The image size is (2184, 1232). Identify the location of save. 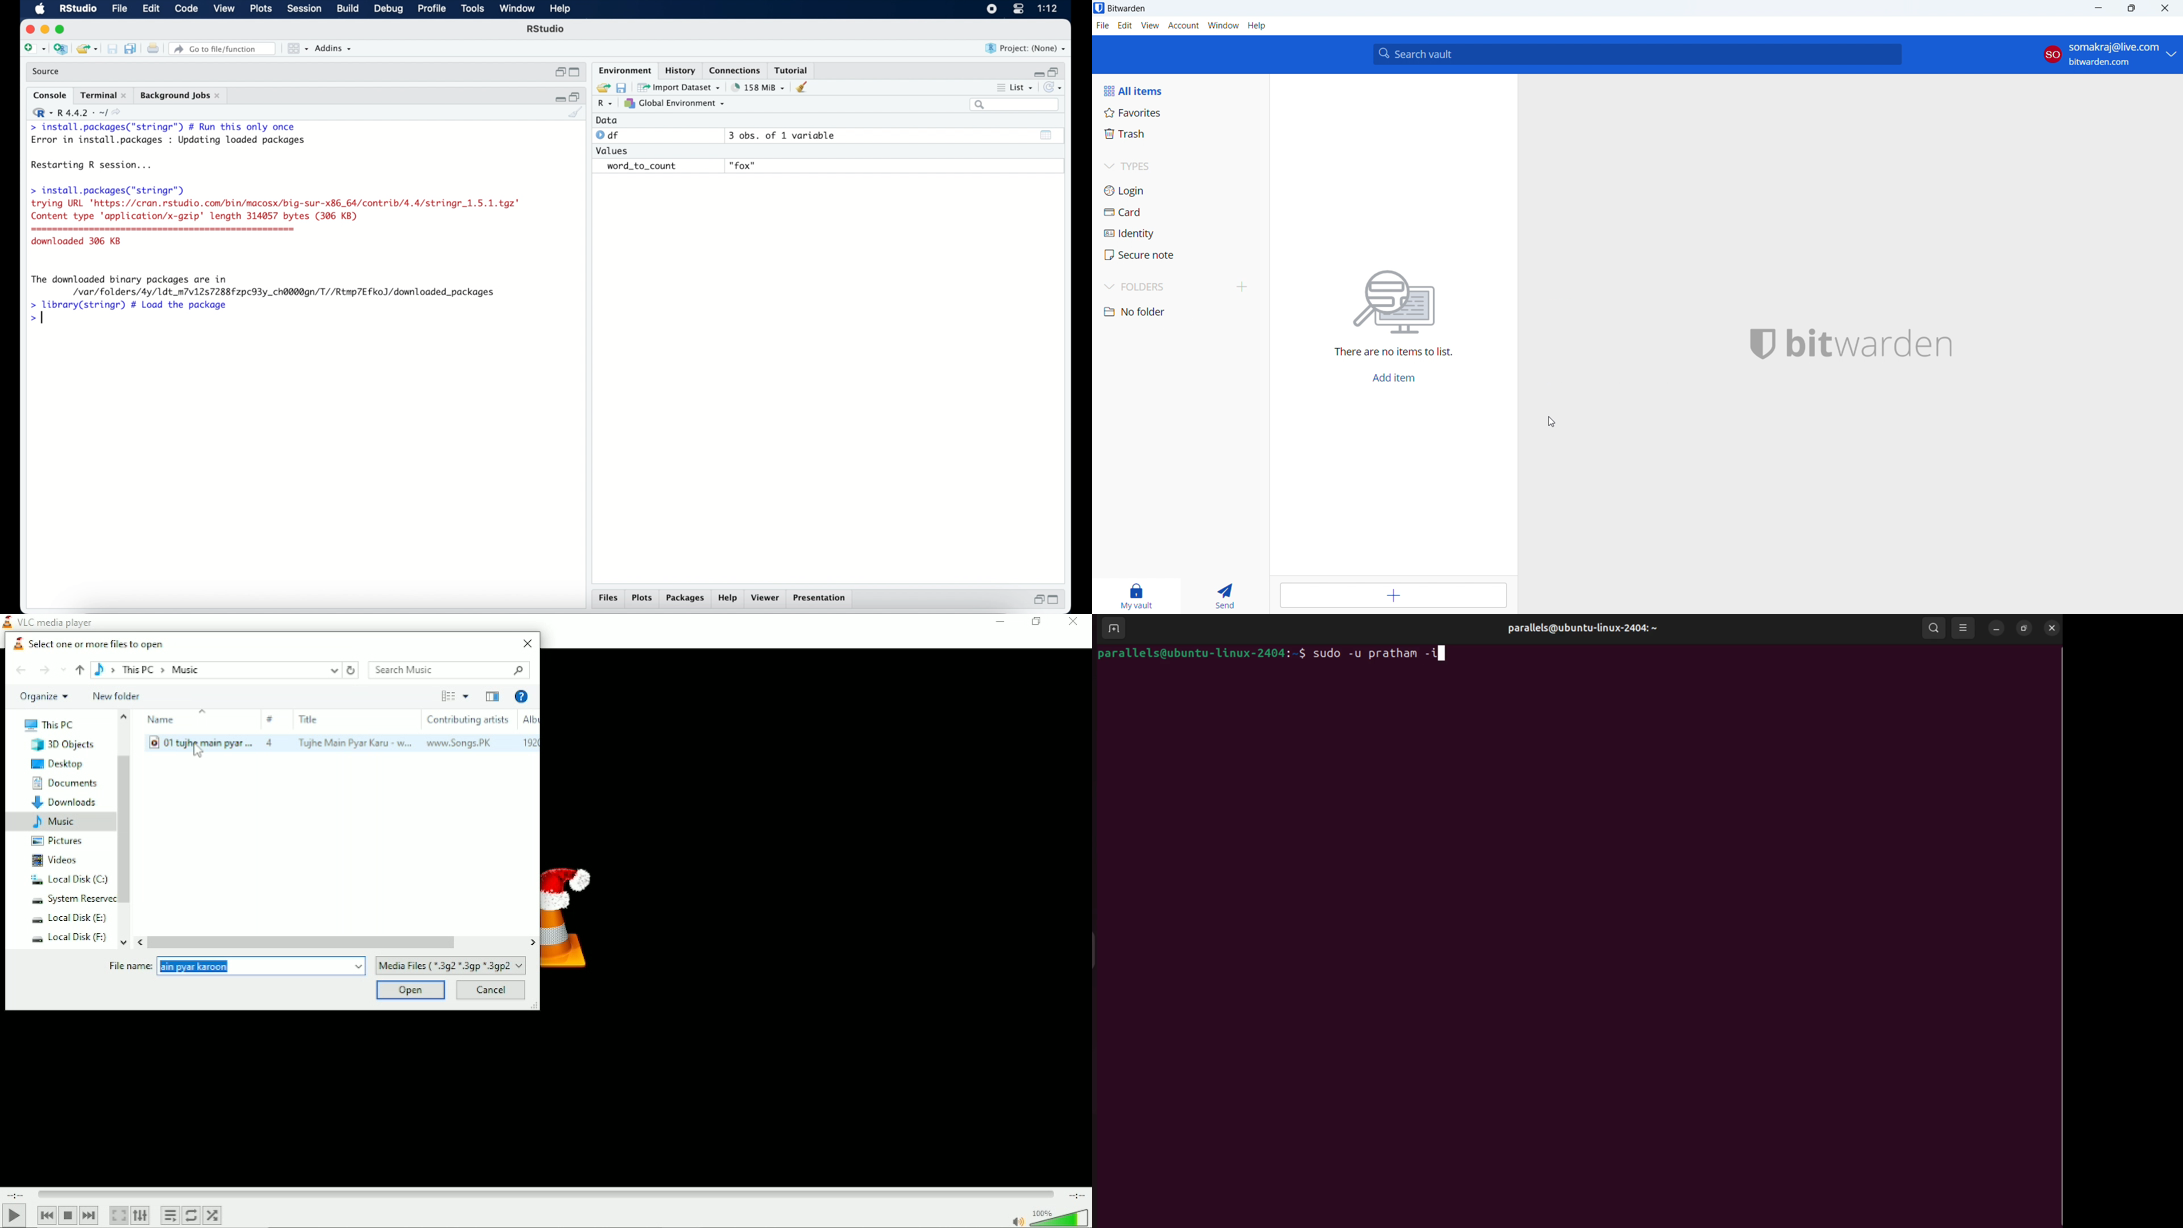
(114, 49).